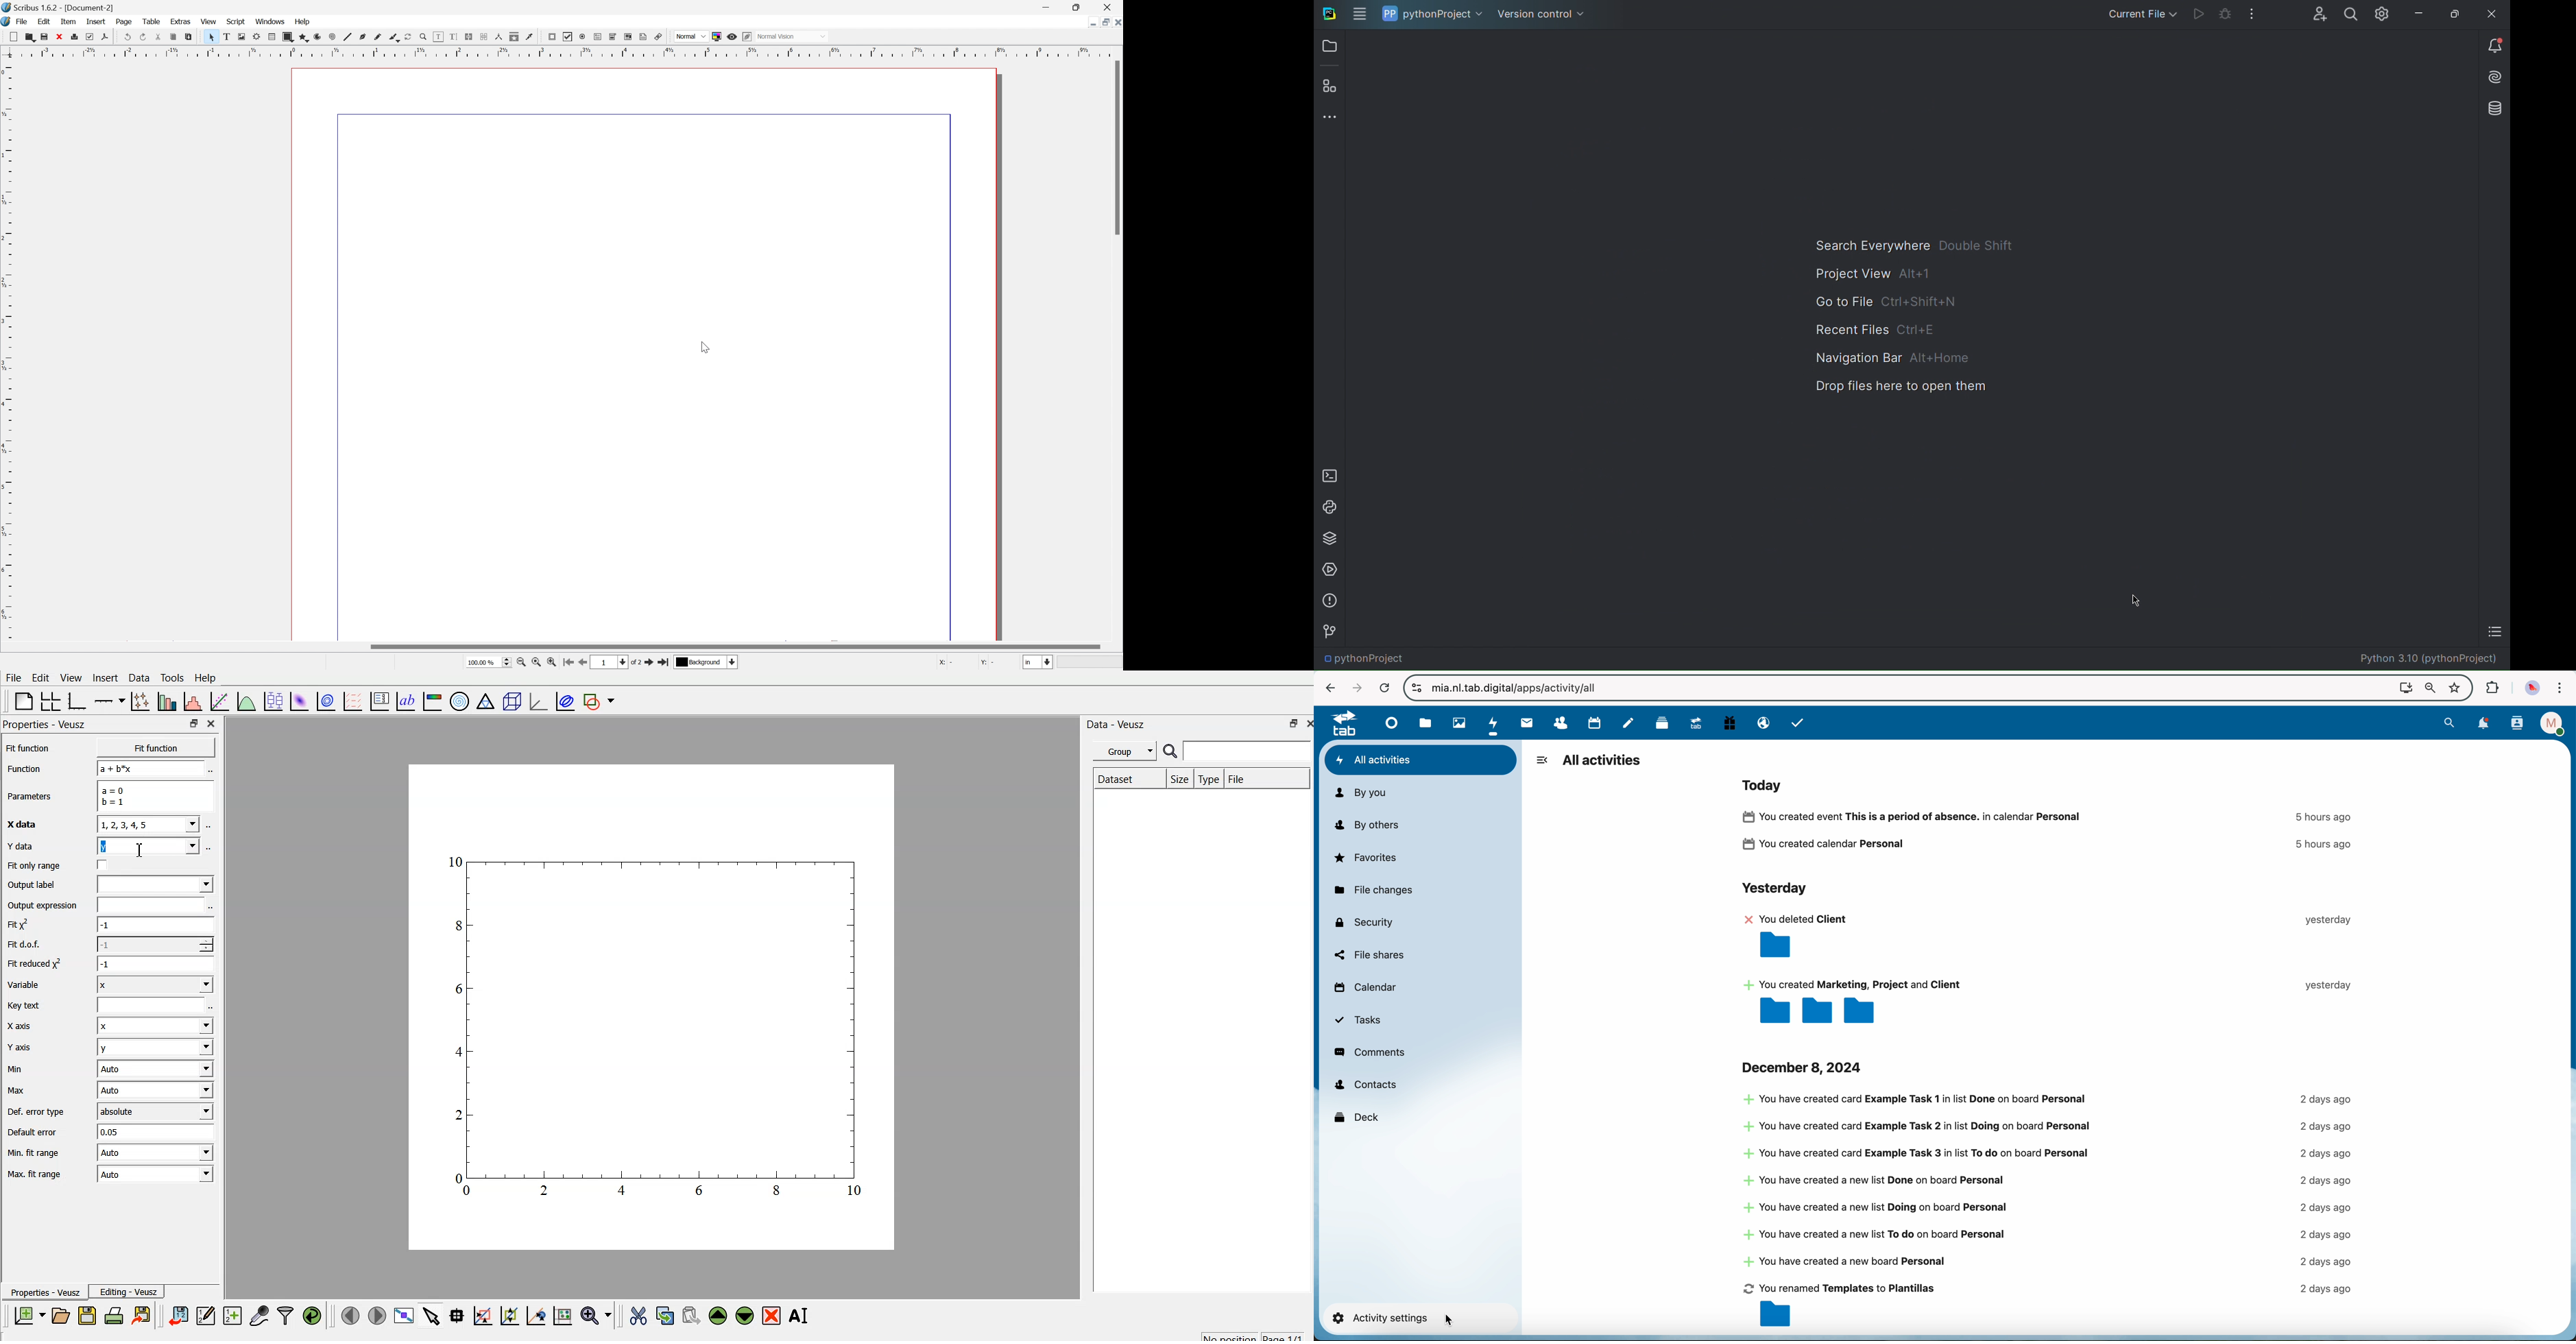 Image resolution: width=2576 pixels, height=1344 pixels. Describe the element at coordinates (570, 663) in the screenshot. I see `go to first page` at that location.